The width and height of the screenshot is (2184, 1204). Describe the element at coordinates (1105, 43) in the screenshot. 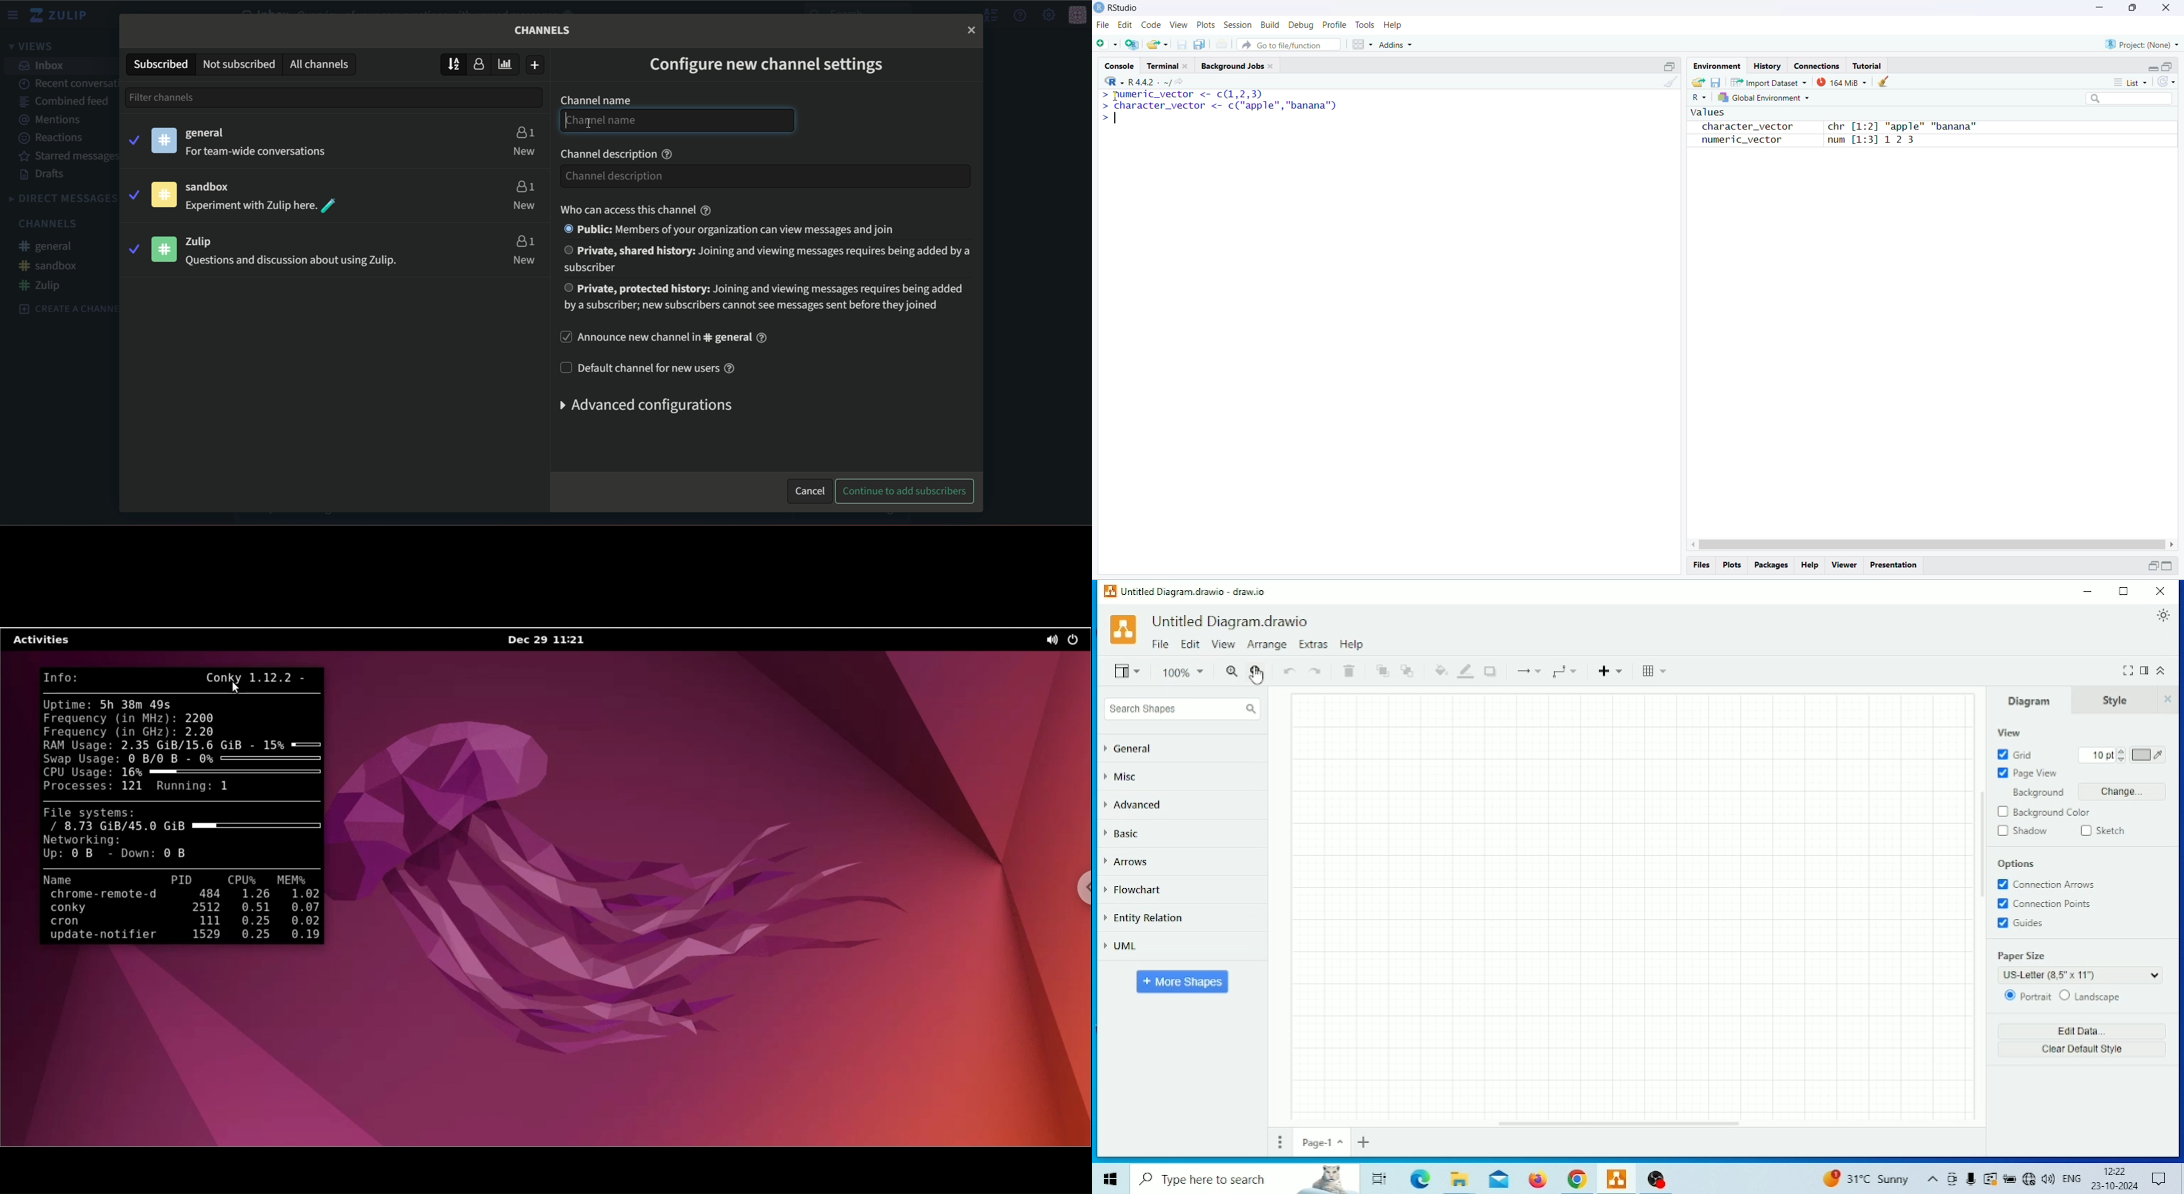

I see `new file` at that location.